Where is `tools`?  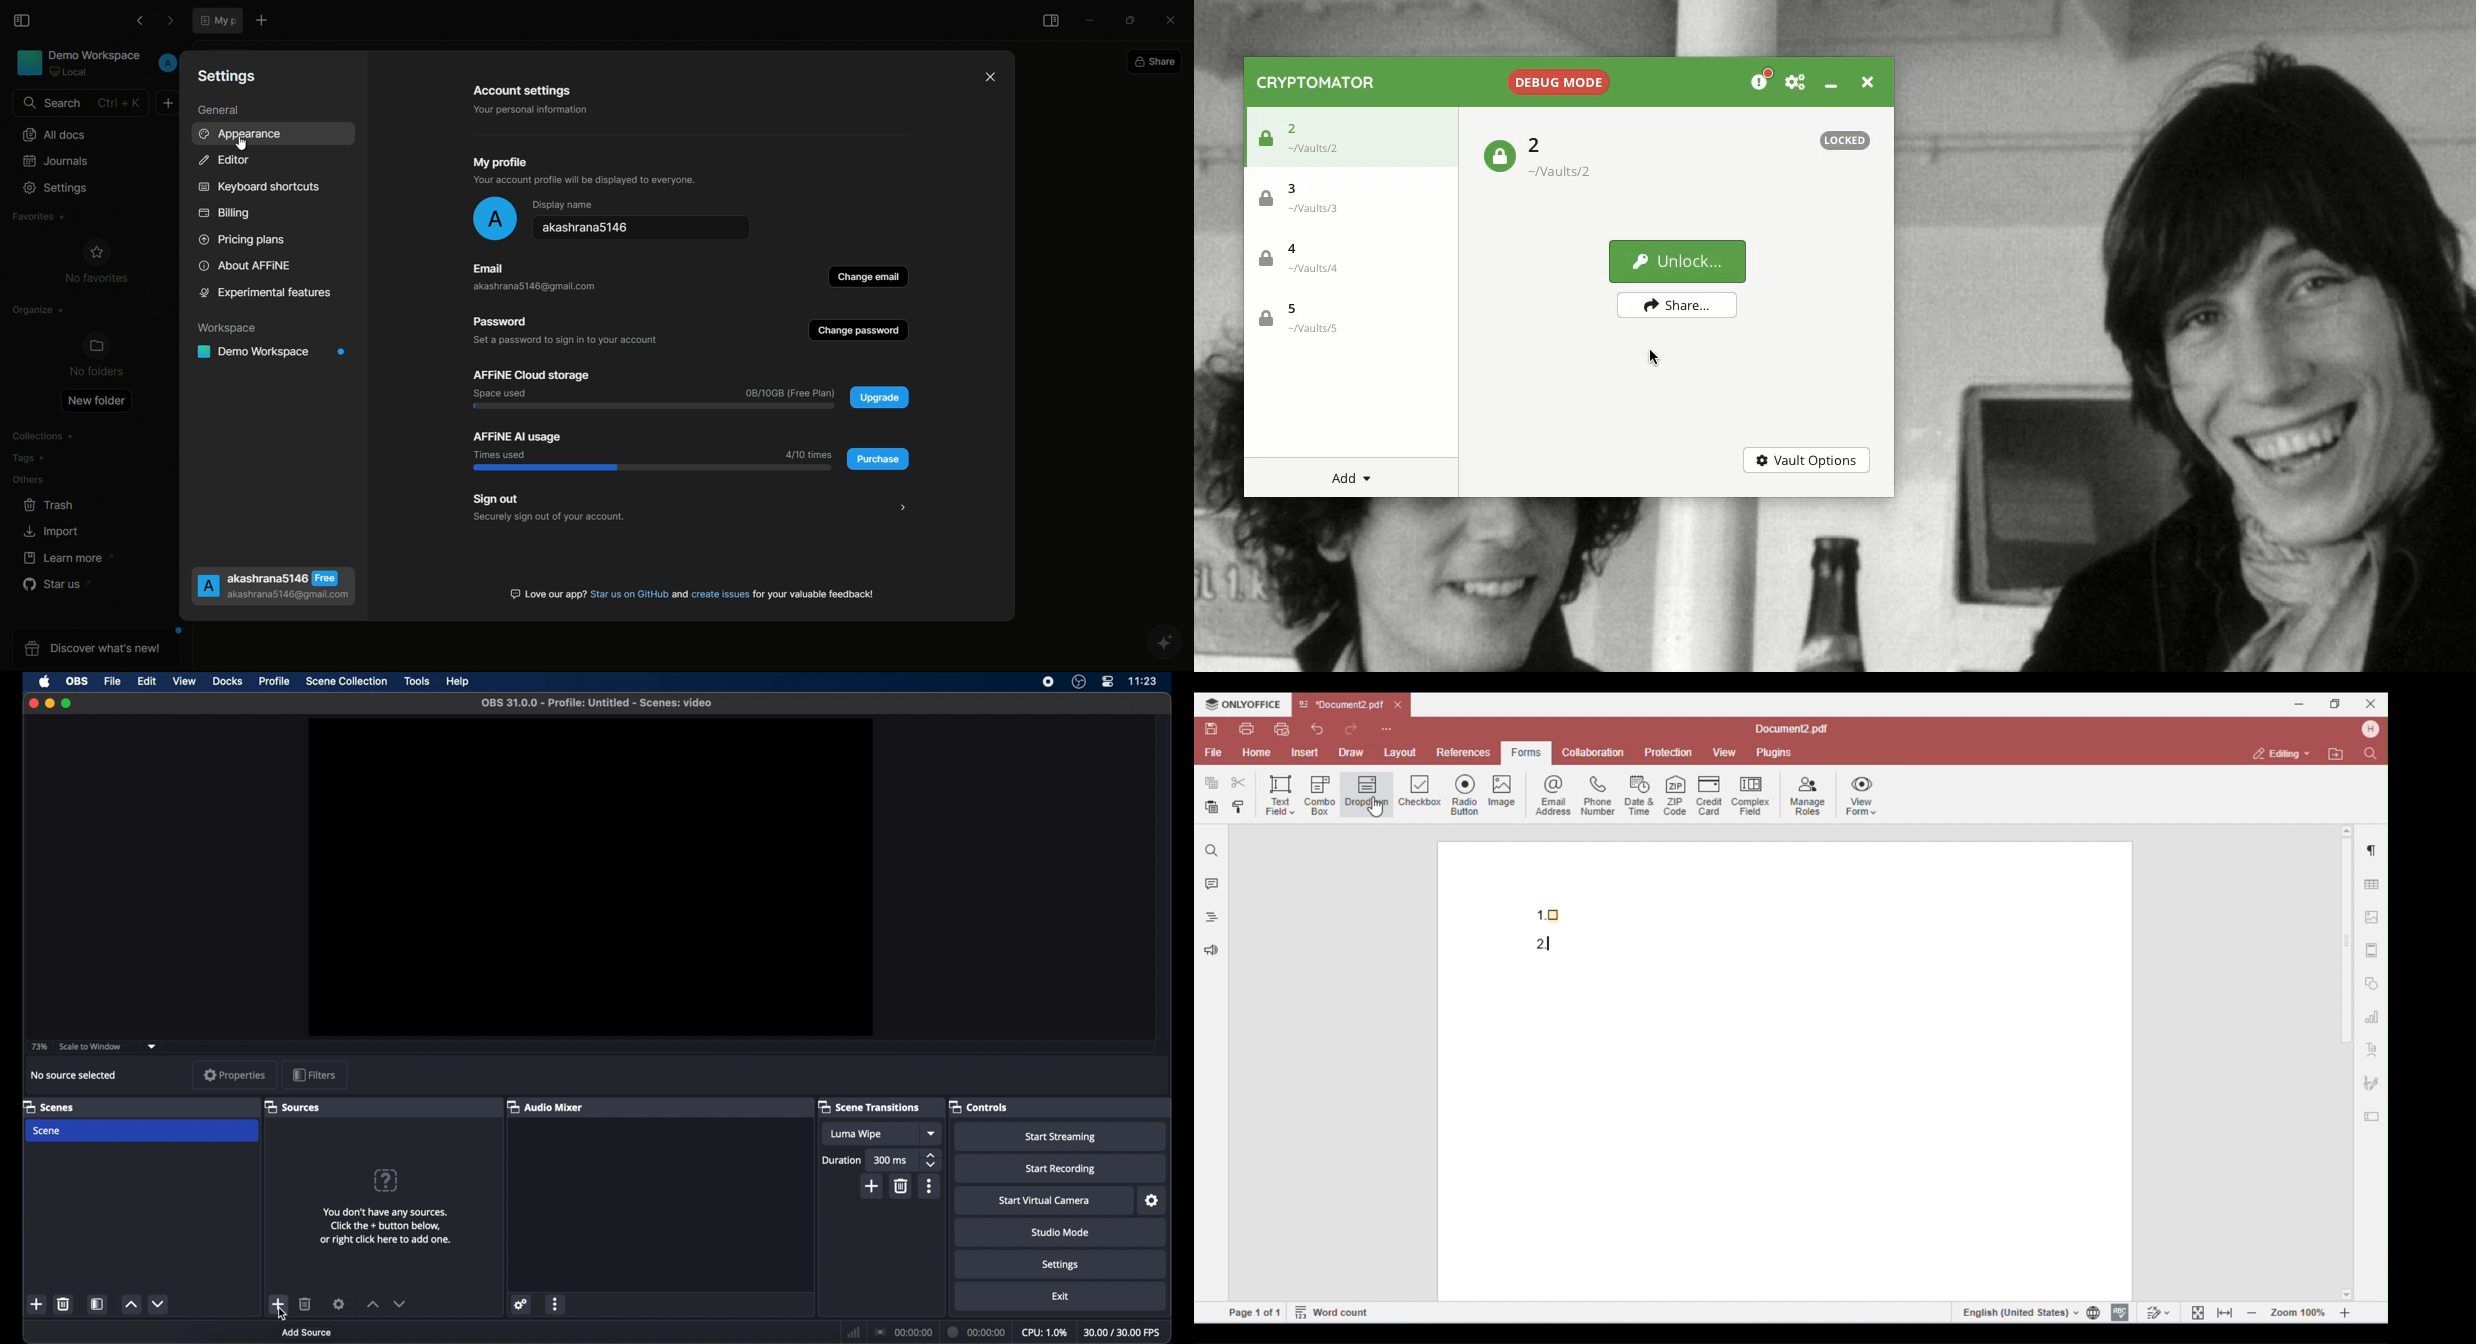 tools is located at coordinates (417, 681).